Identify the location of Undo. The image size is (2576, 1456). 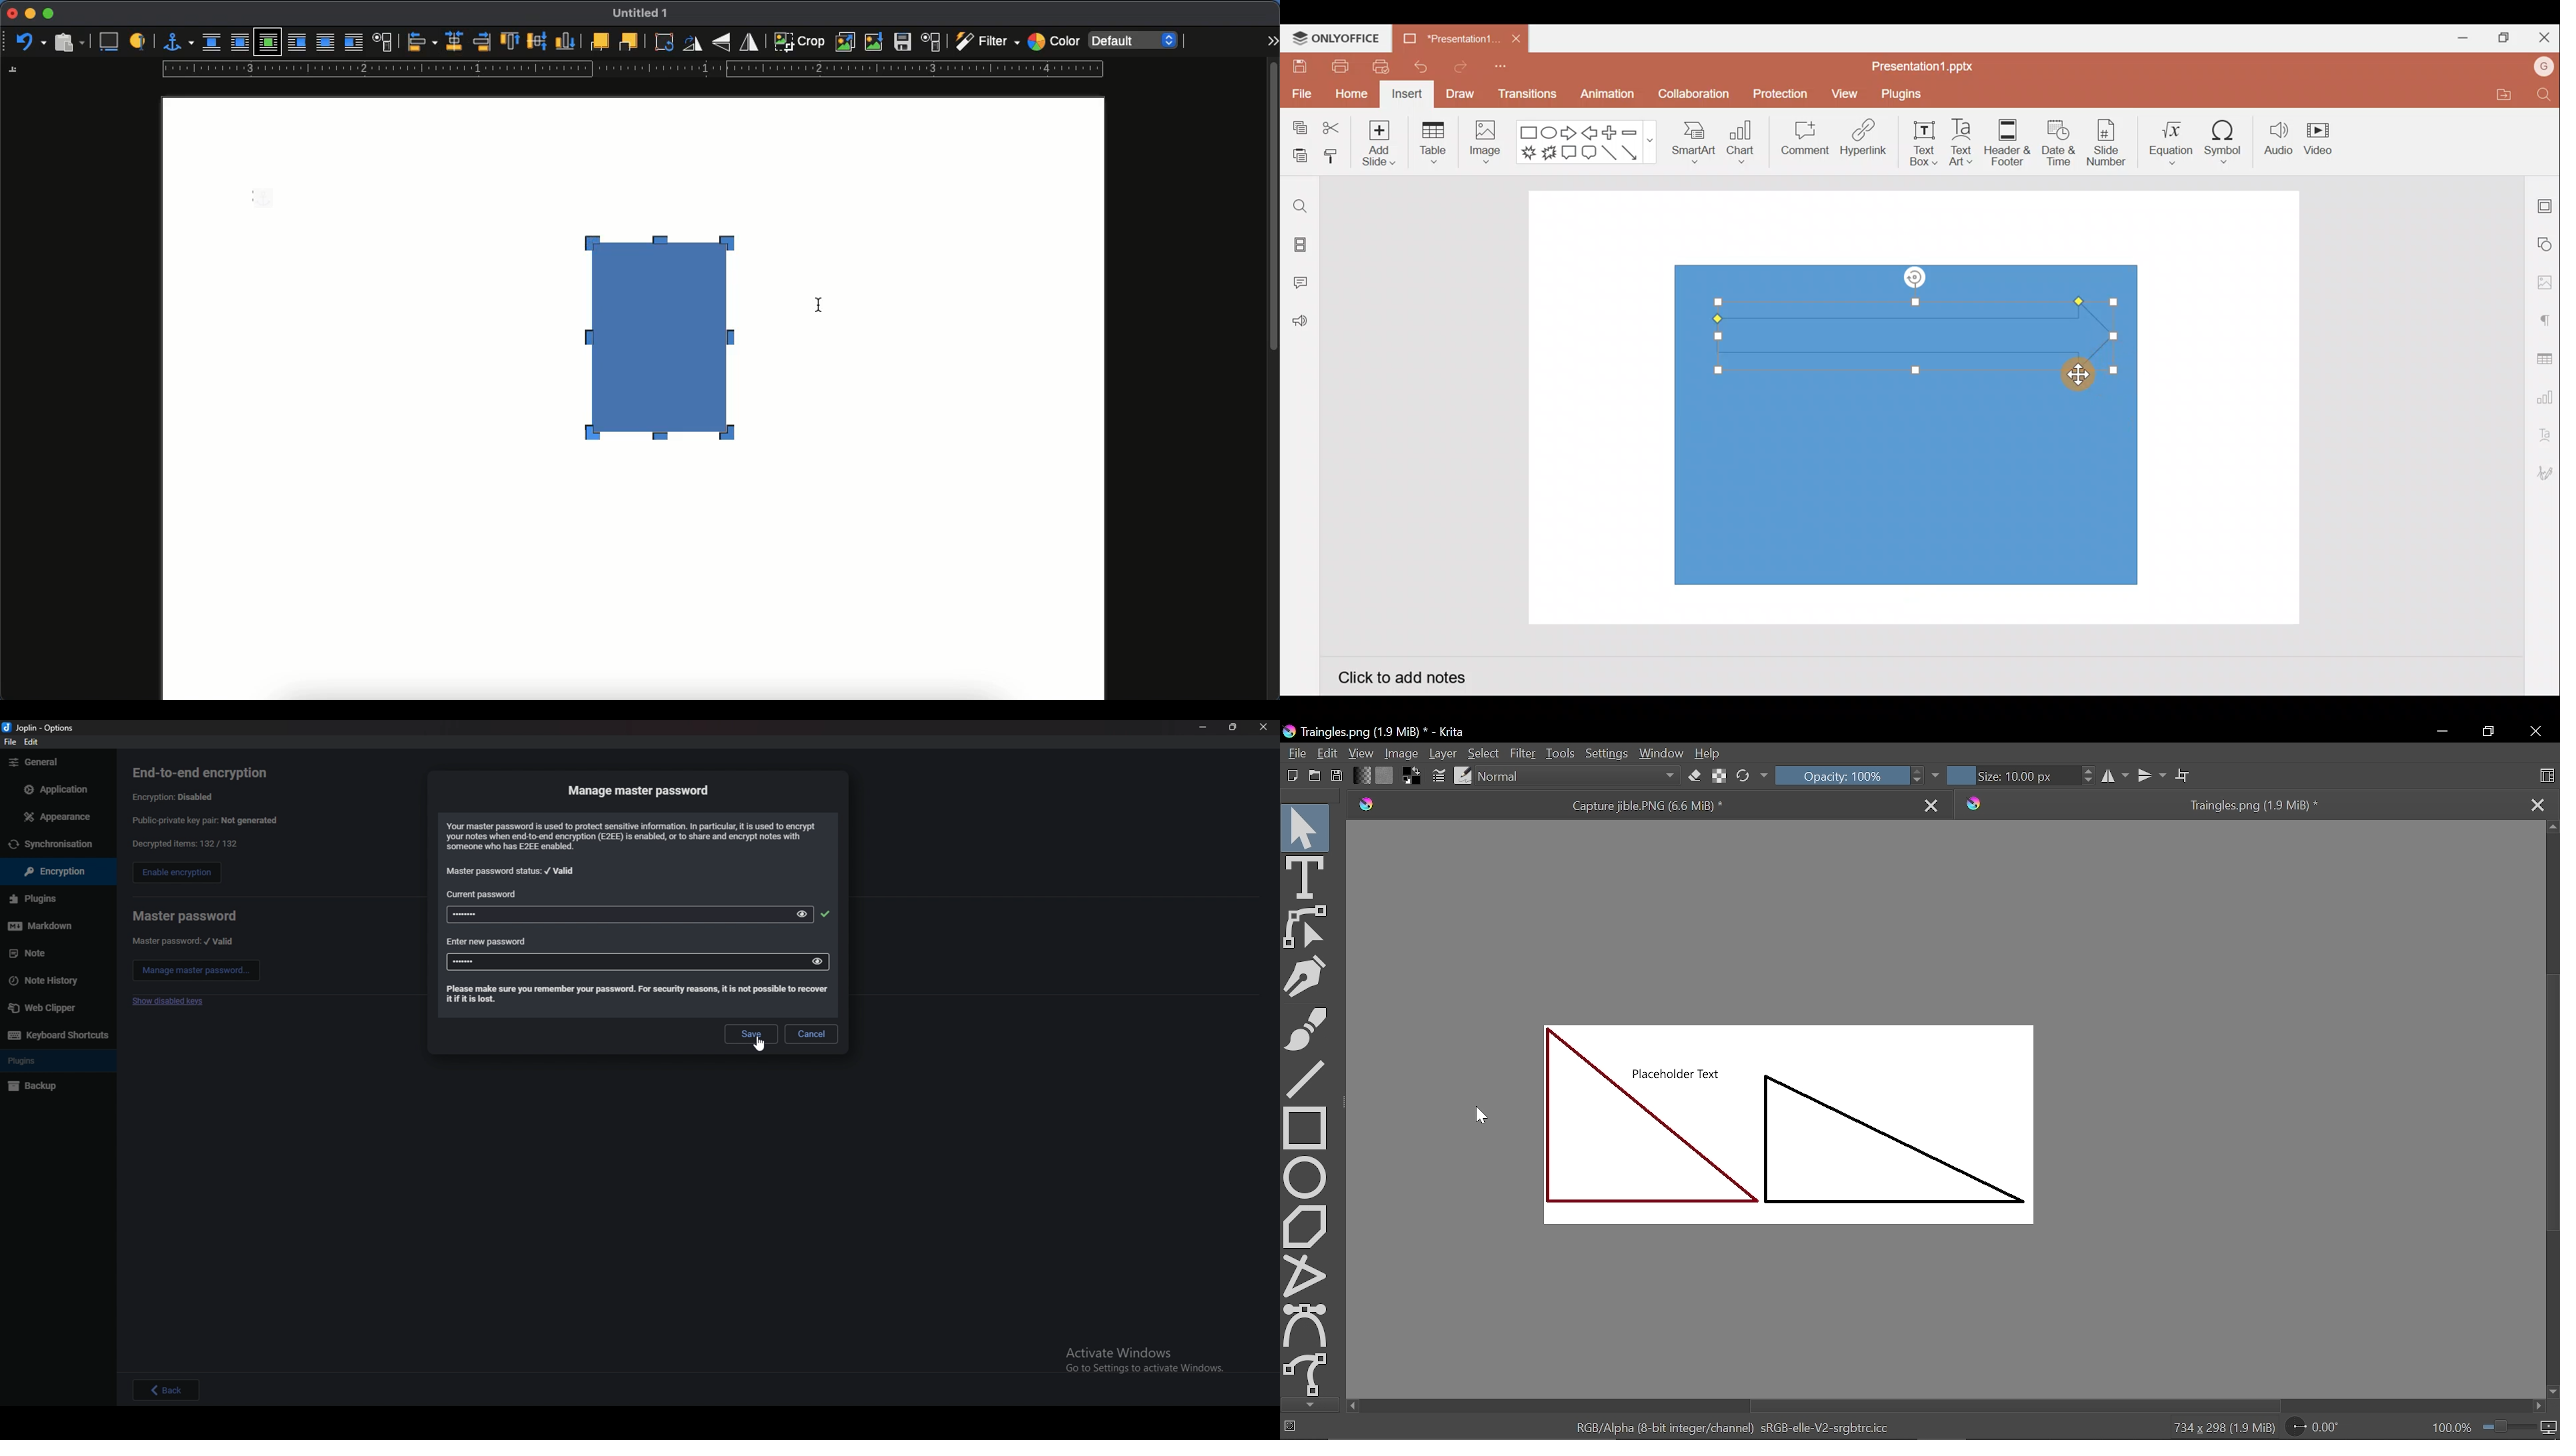
(1415, 67).